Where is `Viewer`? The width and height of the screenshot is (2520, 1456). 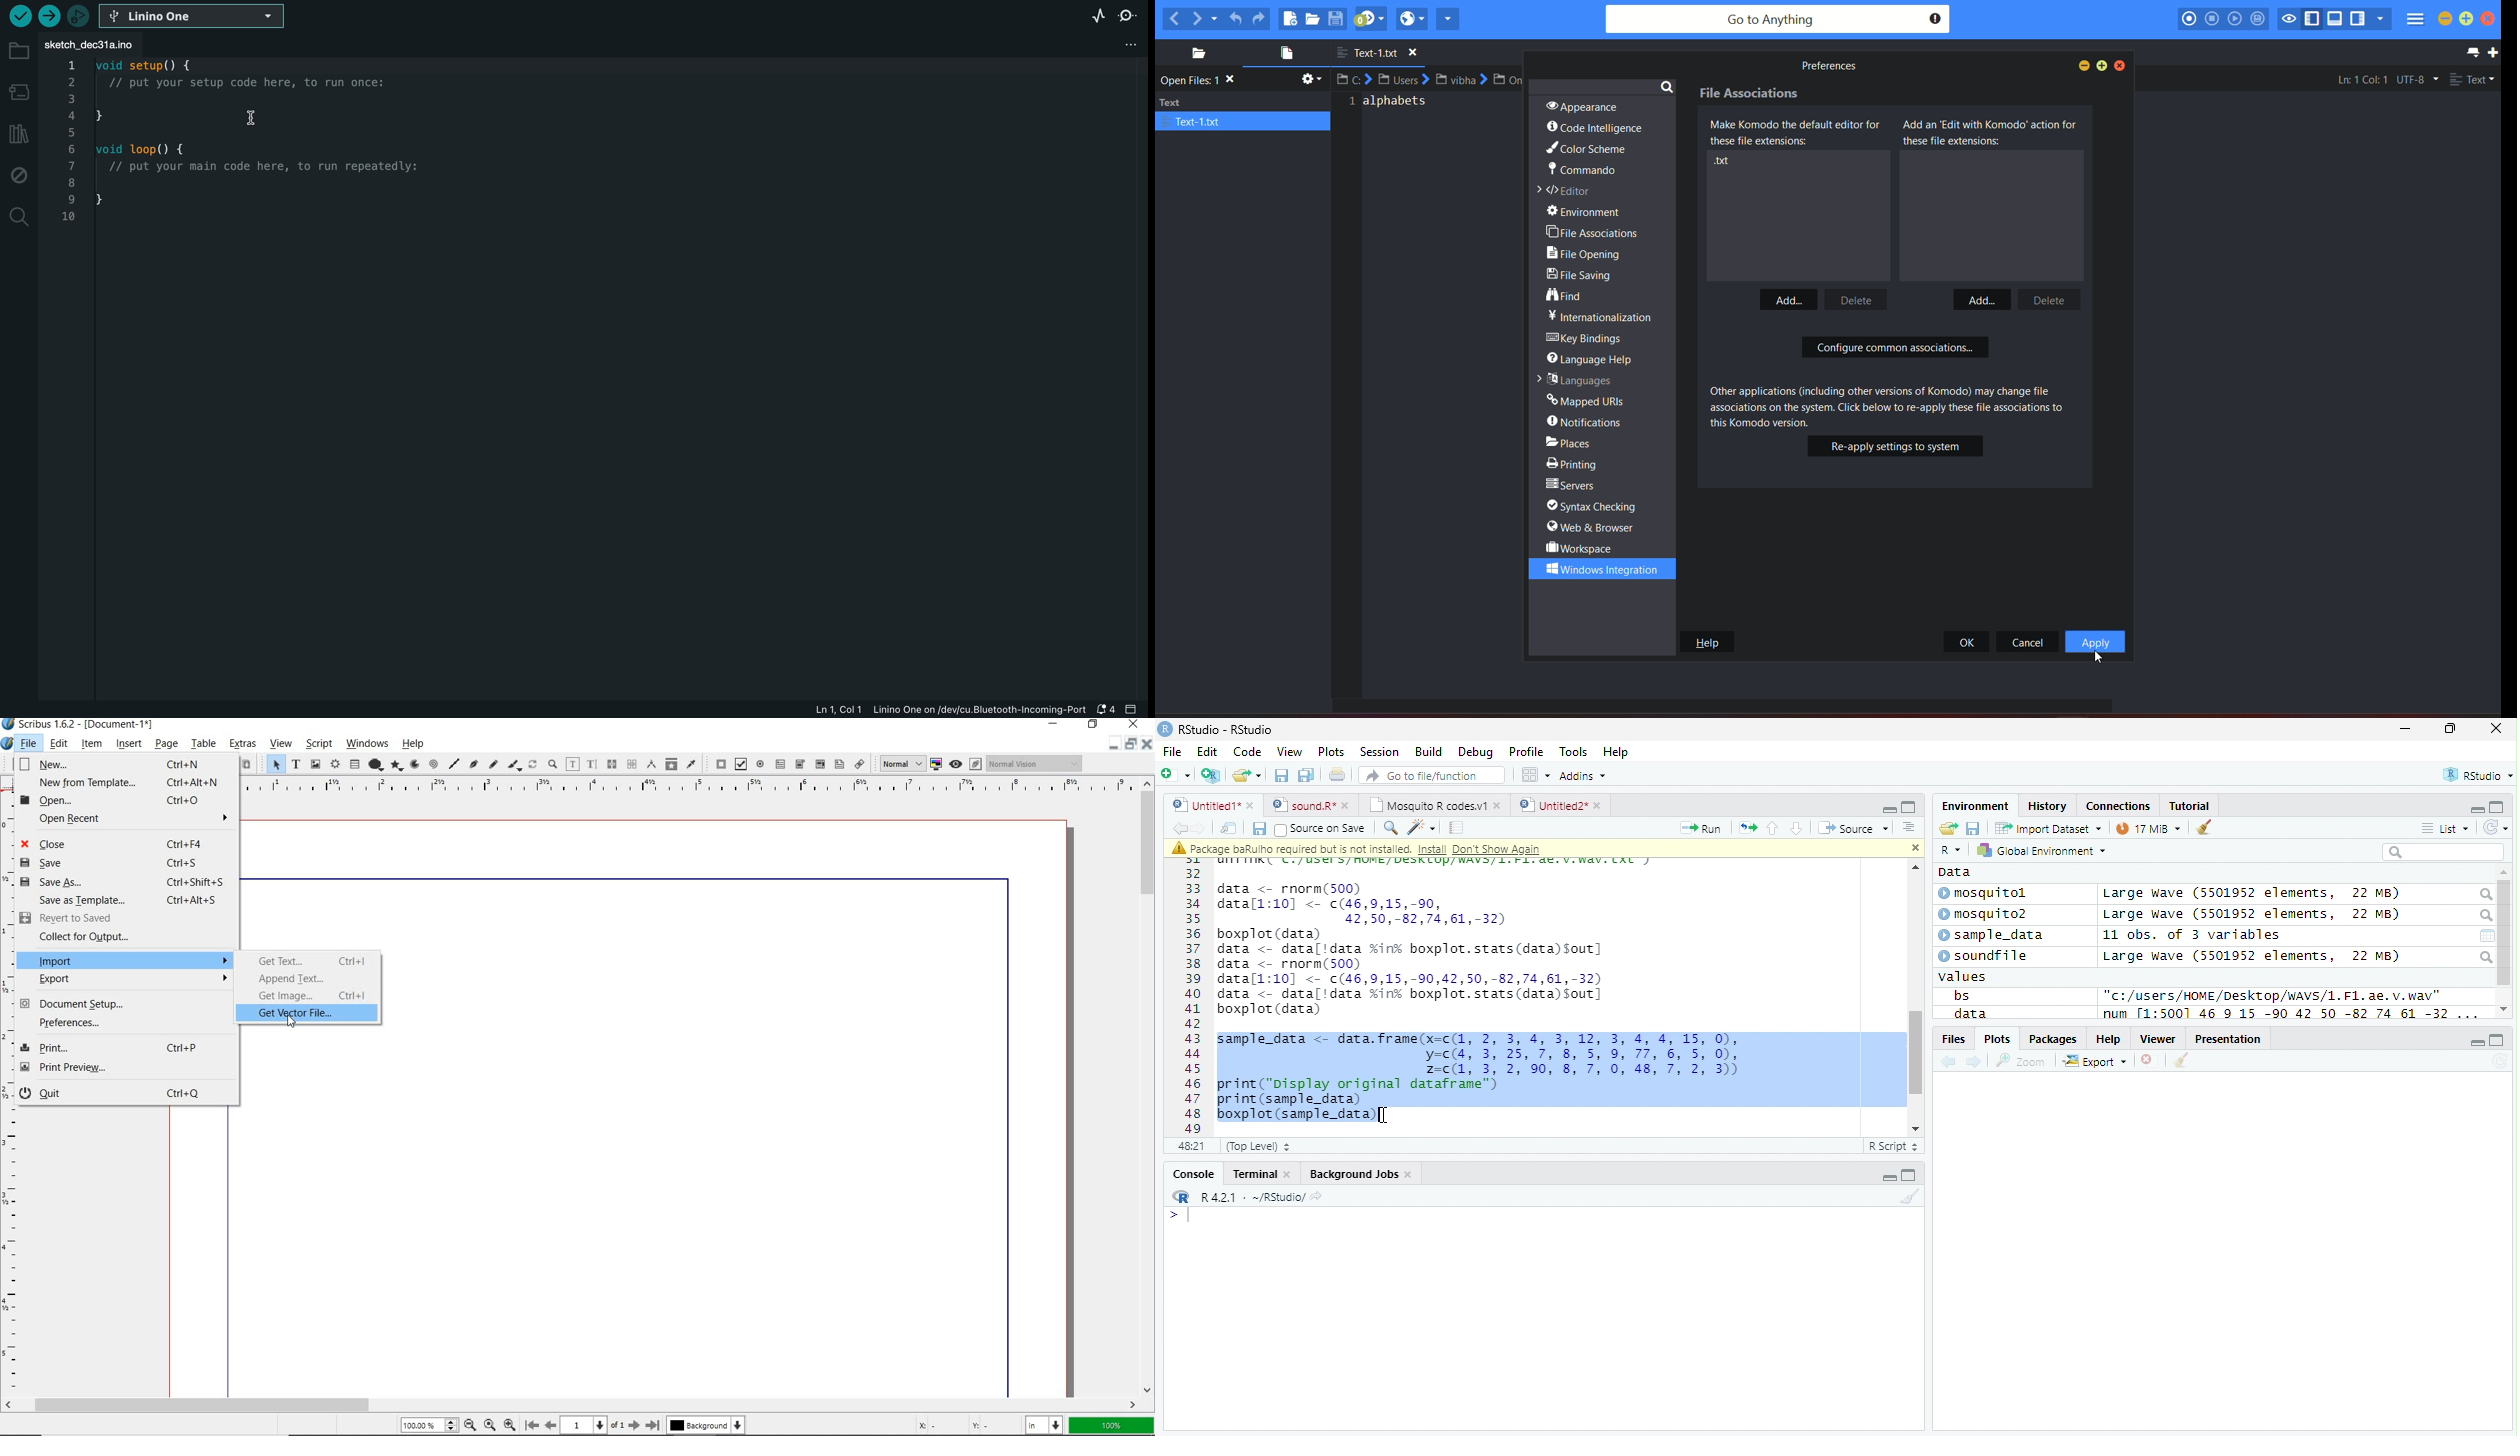 Viewer is located at coordinates (2158, 1039).